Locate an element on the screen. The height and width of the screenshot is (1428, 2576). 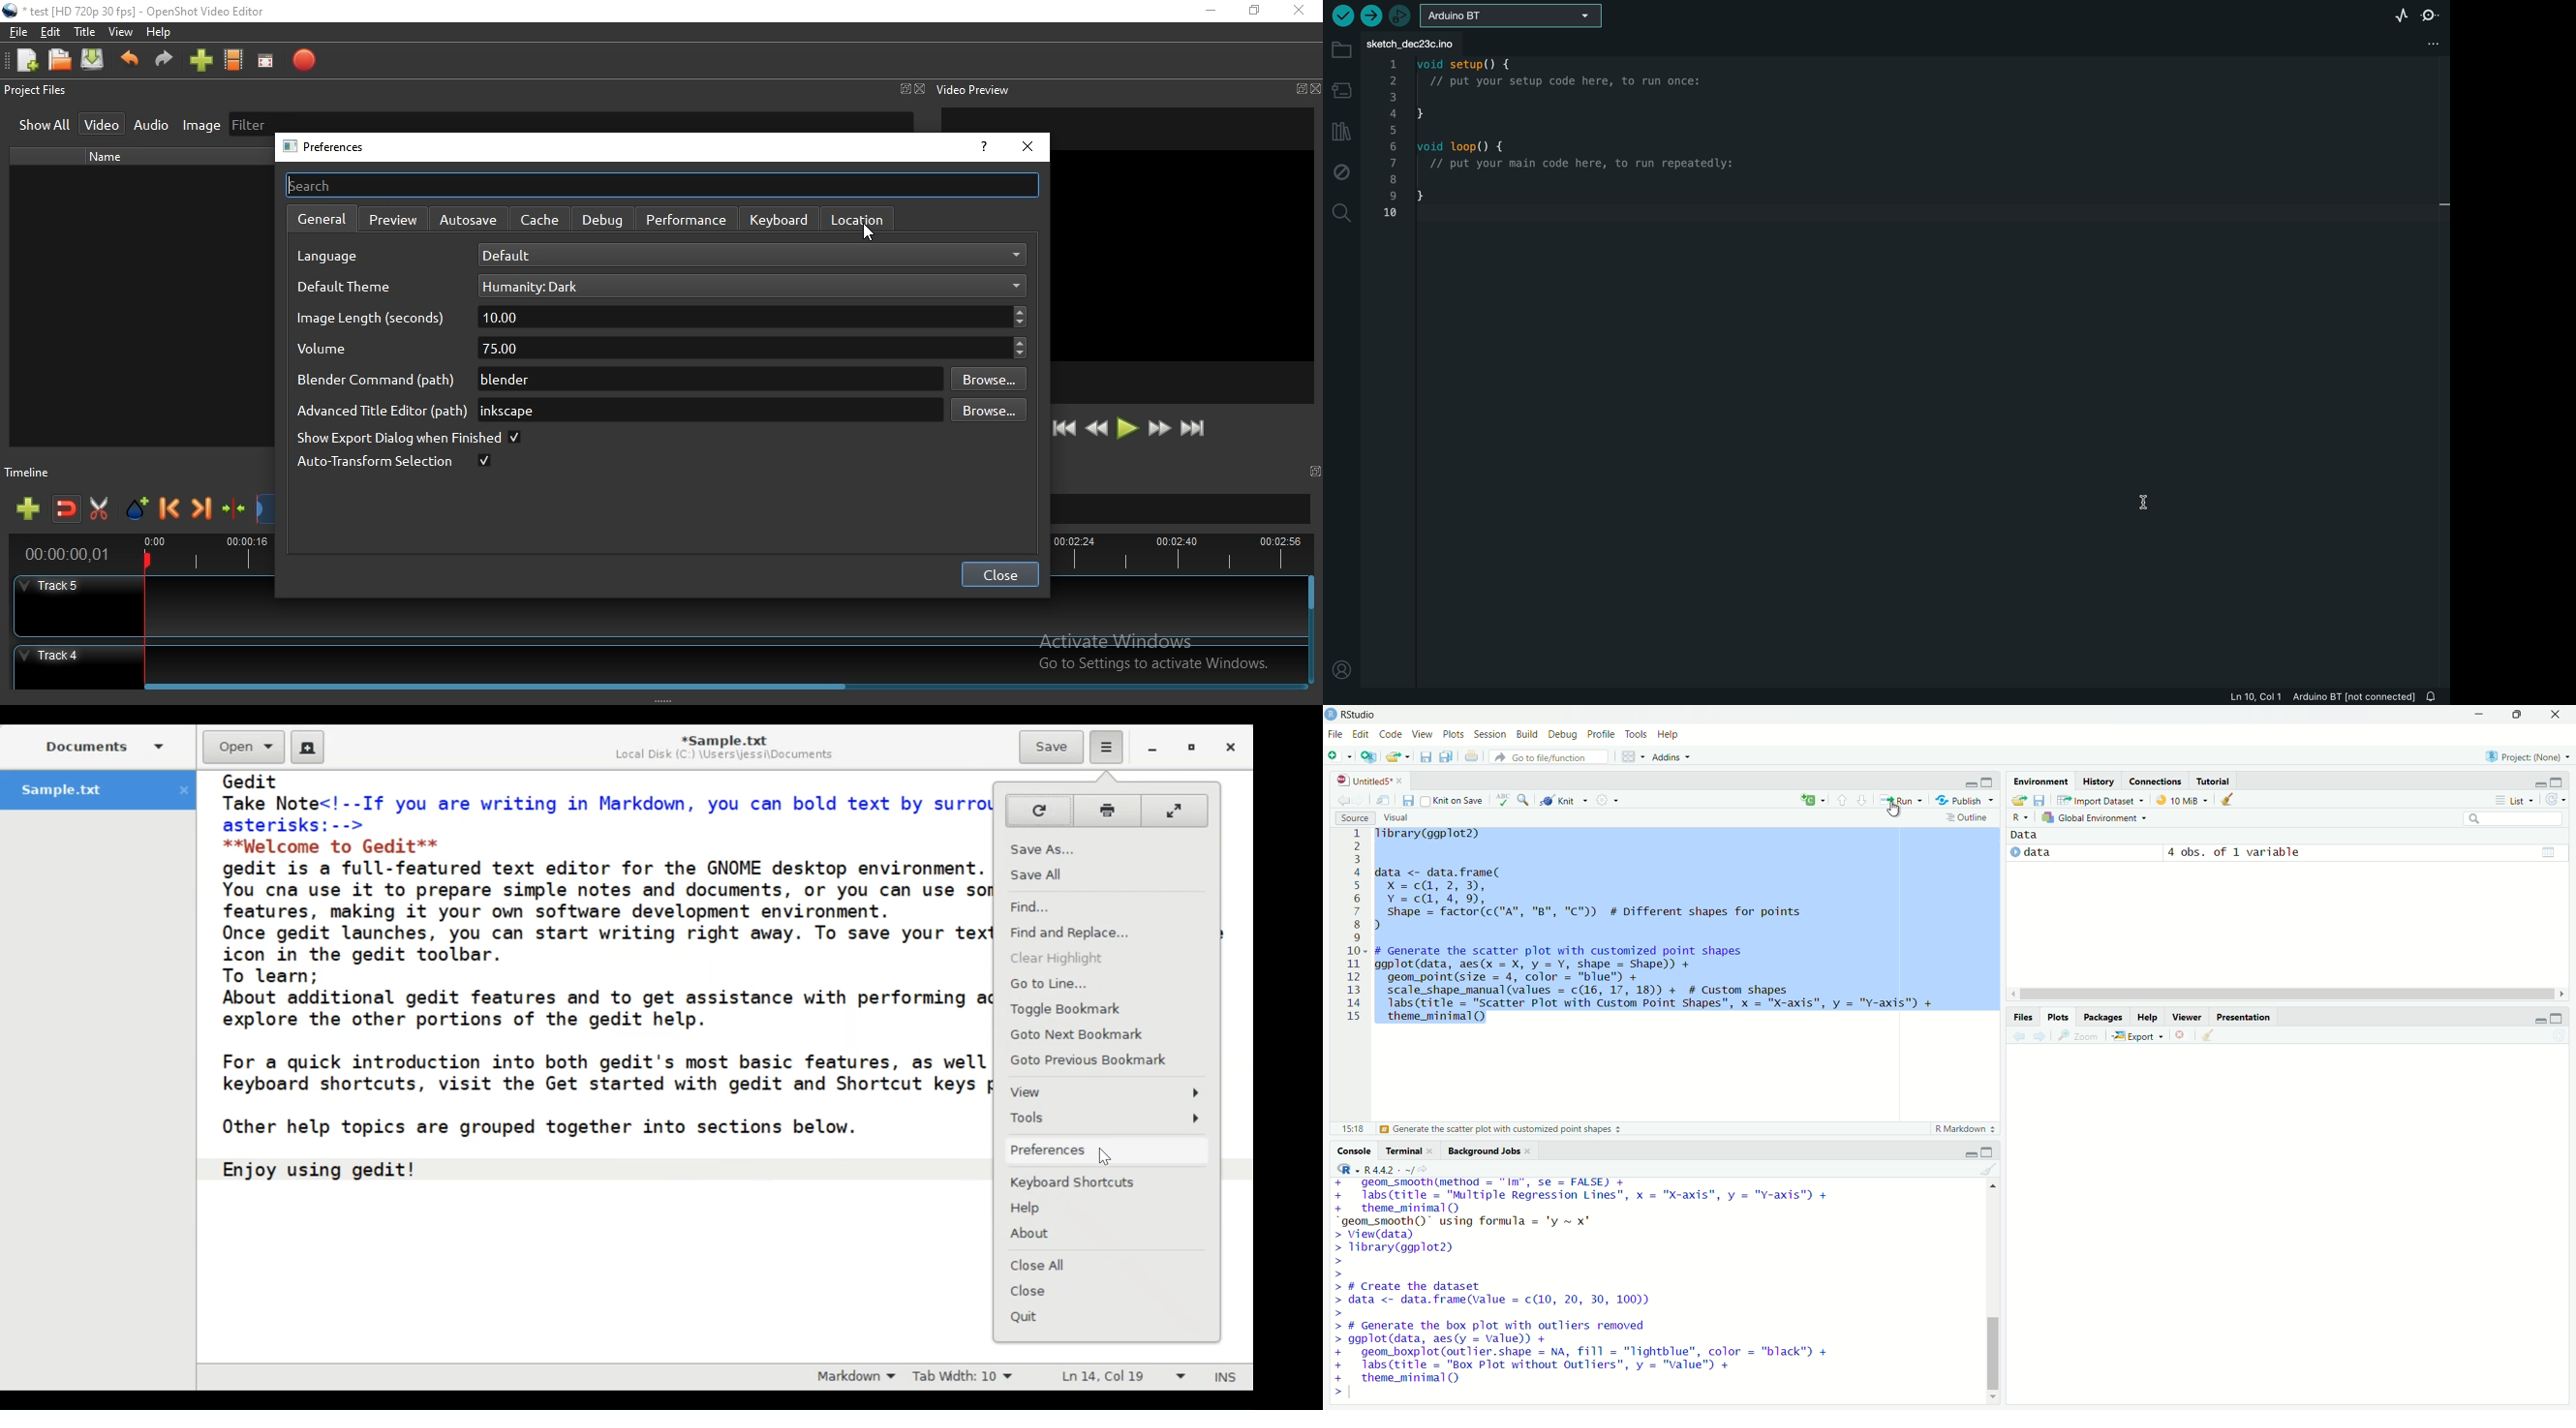
minimize is located at coordinates (1970, 1153).